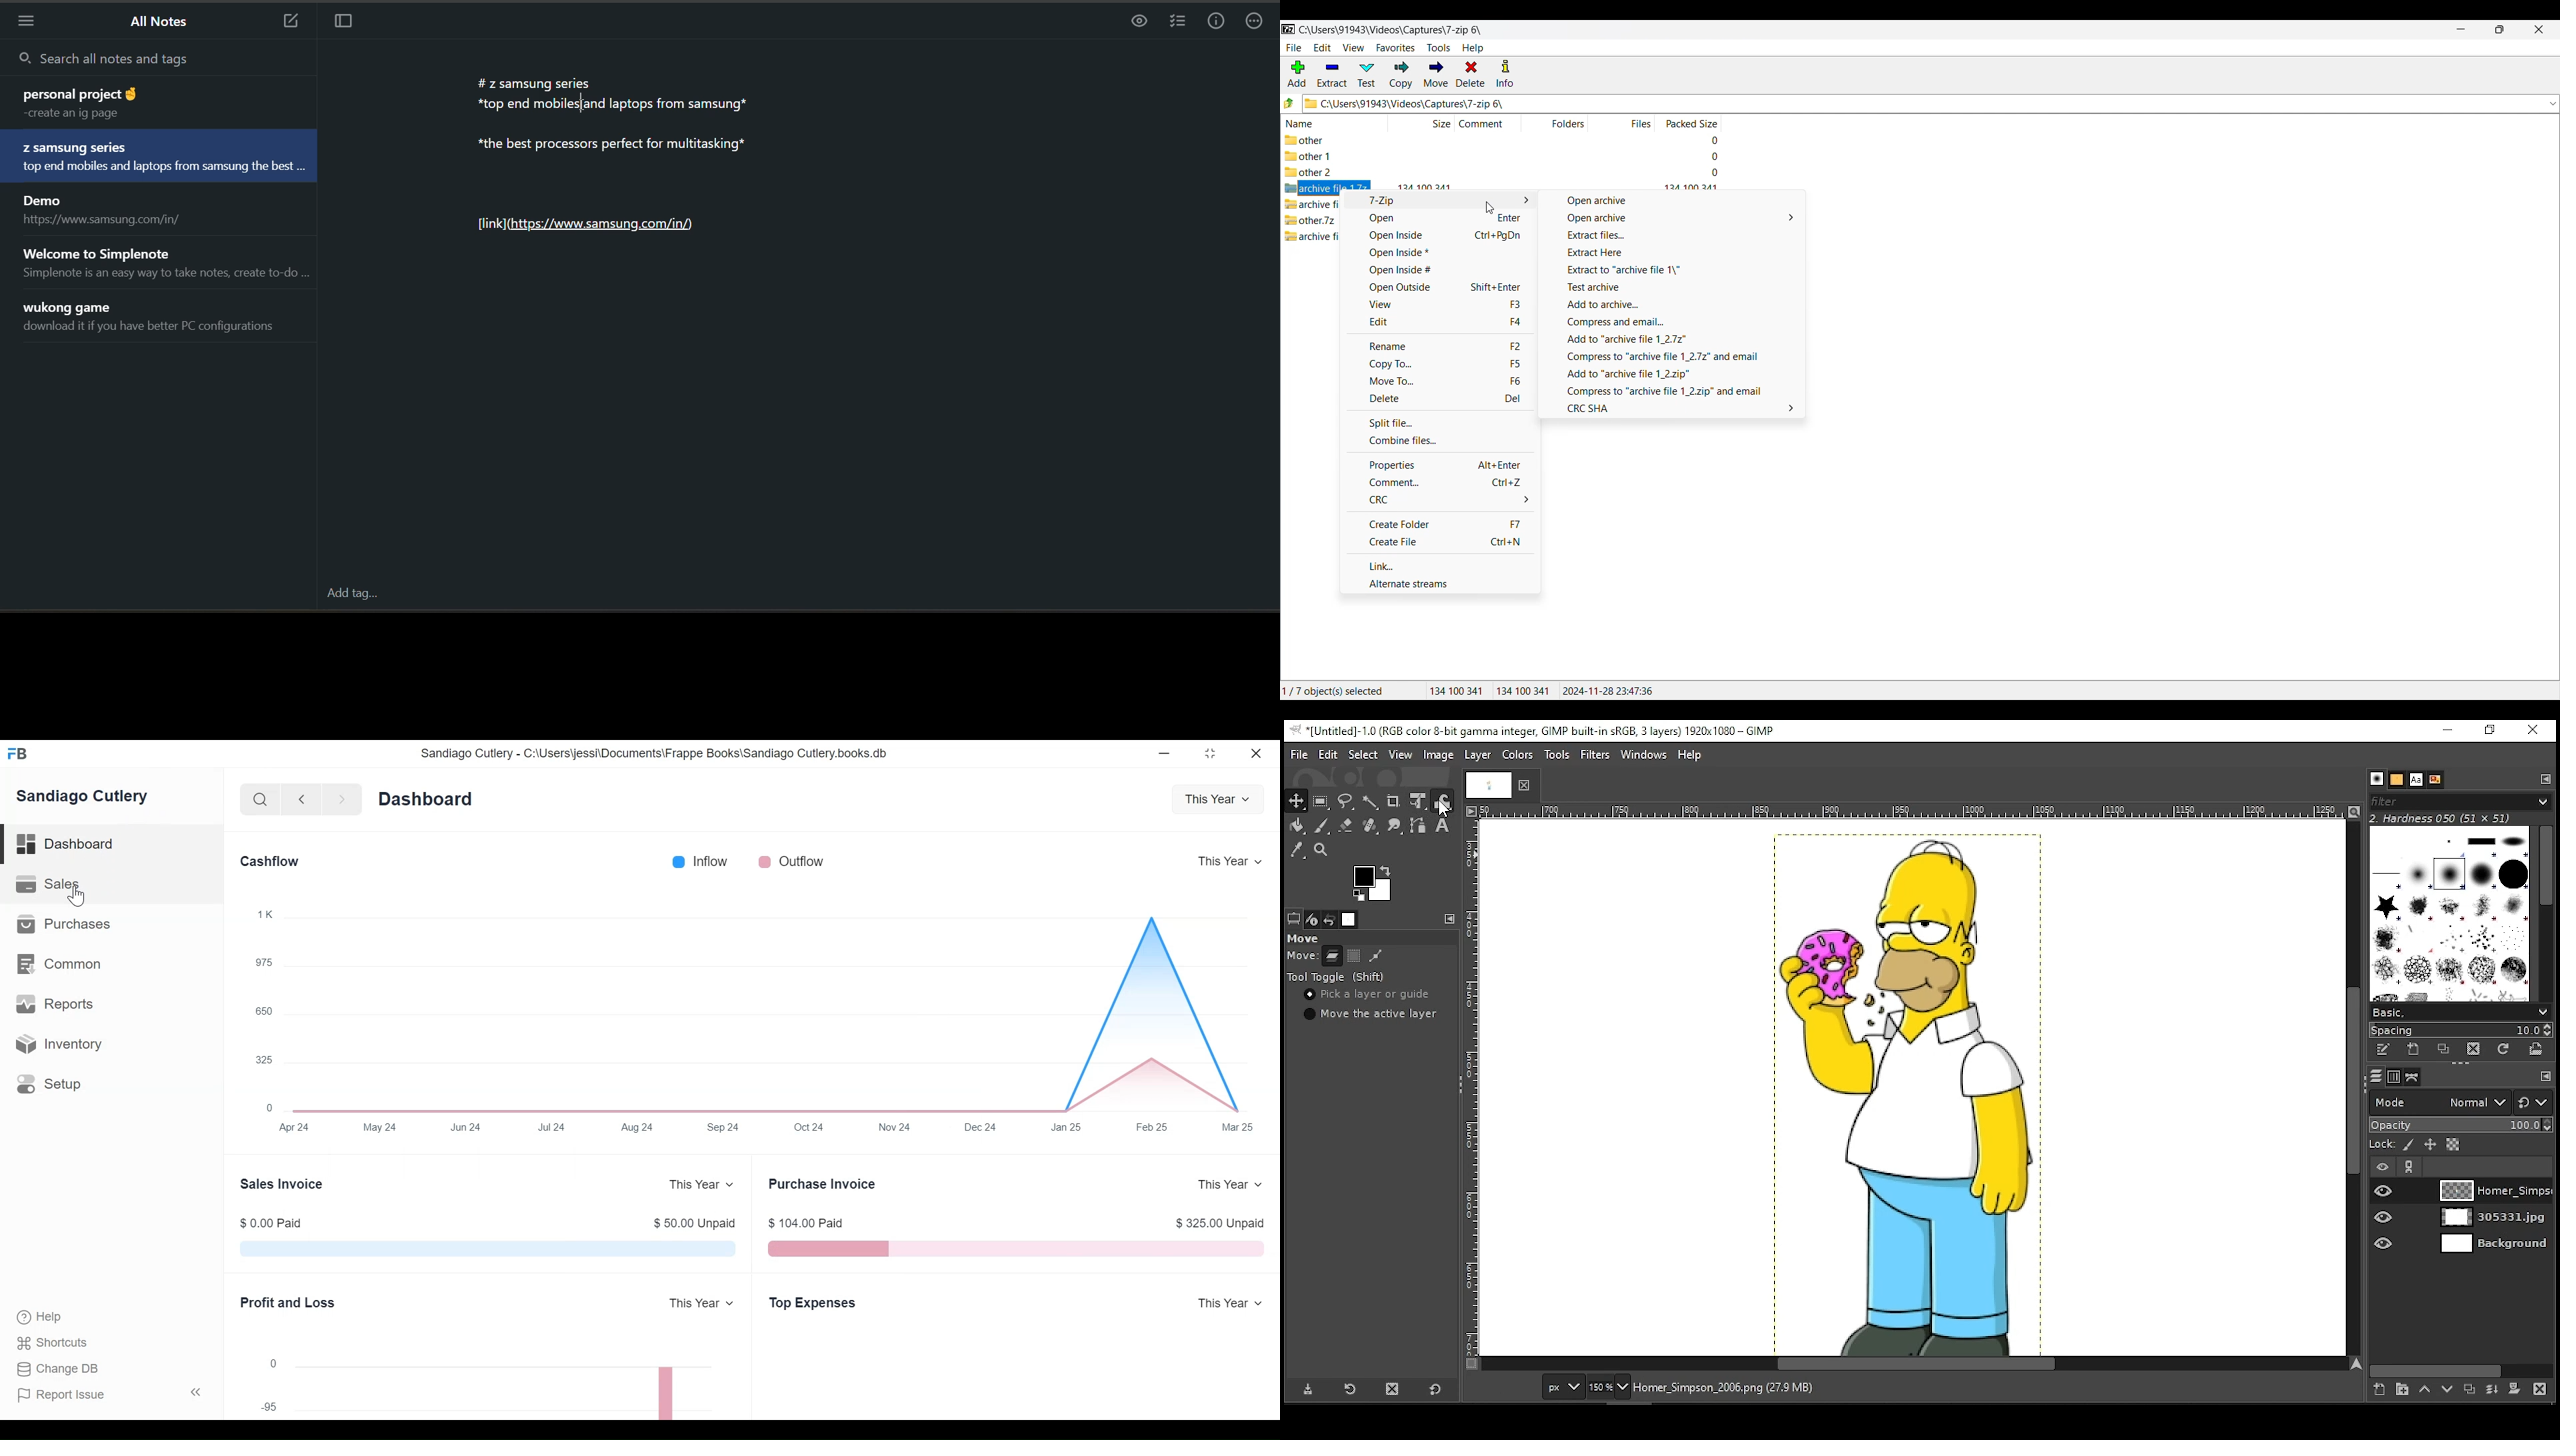 This screenshot has height=1456, width=2576. I want to click on Shortcuts, so click(55, 1345).